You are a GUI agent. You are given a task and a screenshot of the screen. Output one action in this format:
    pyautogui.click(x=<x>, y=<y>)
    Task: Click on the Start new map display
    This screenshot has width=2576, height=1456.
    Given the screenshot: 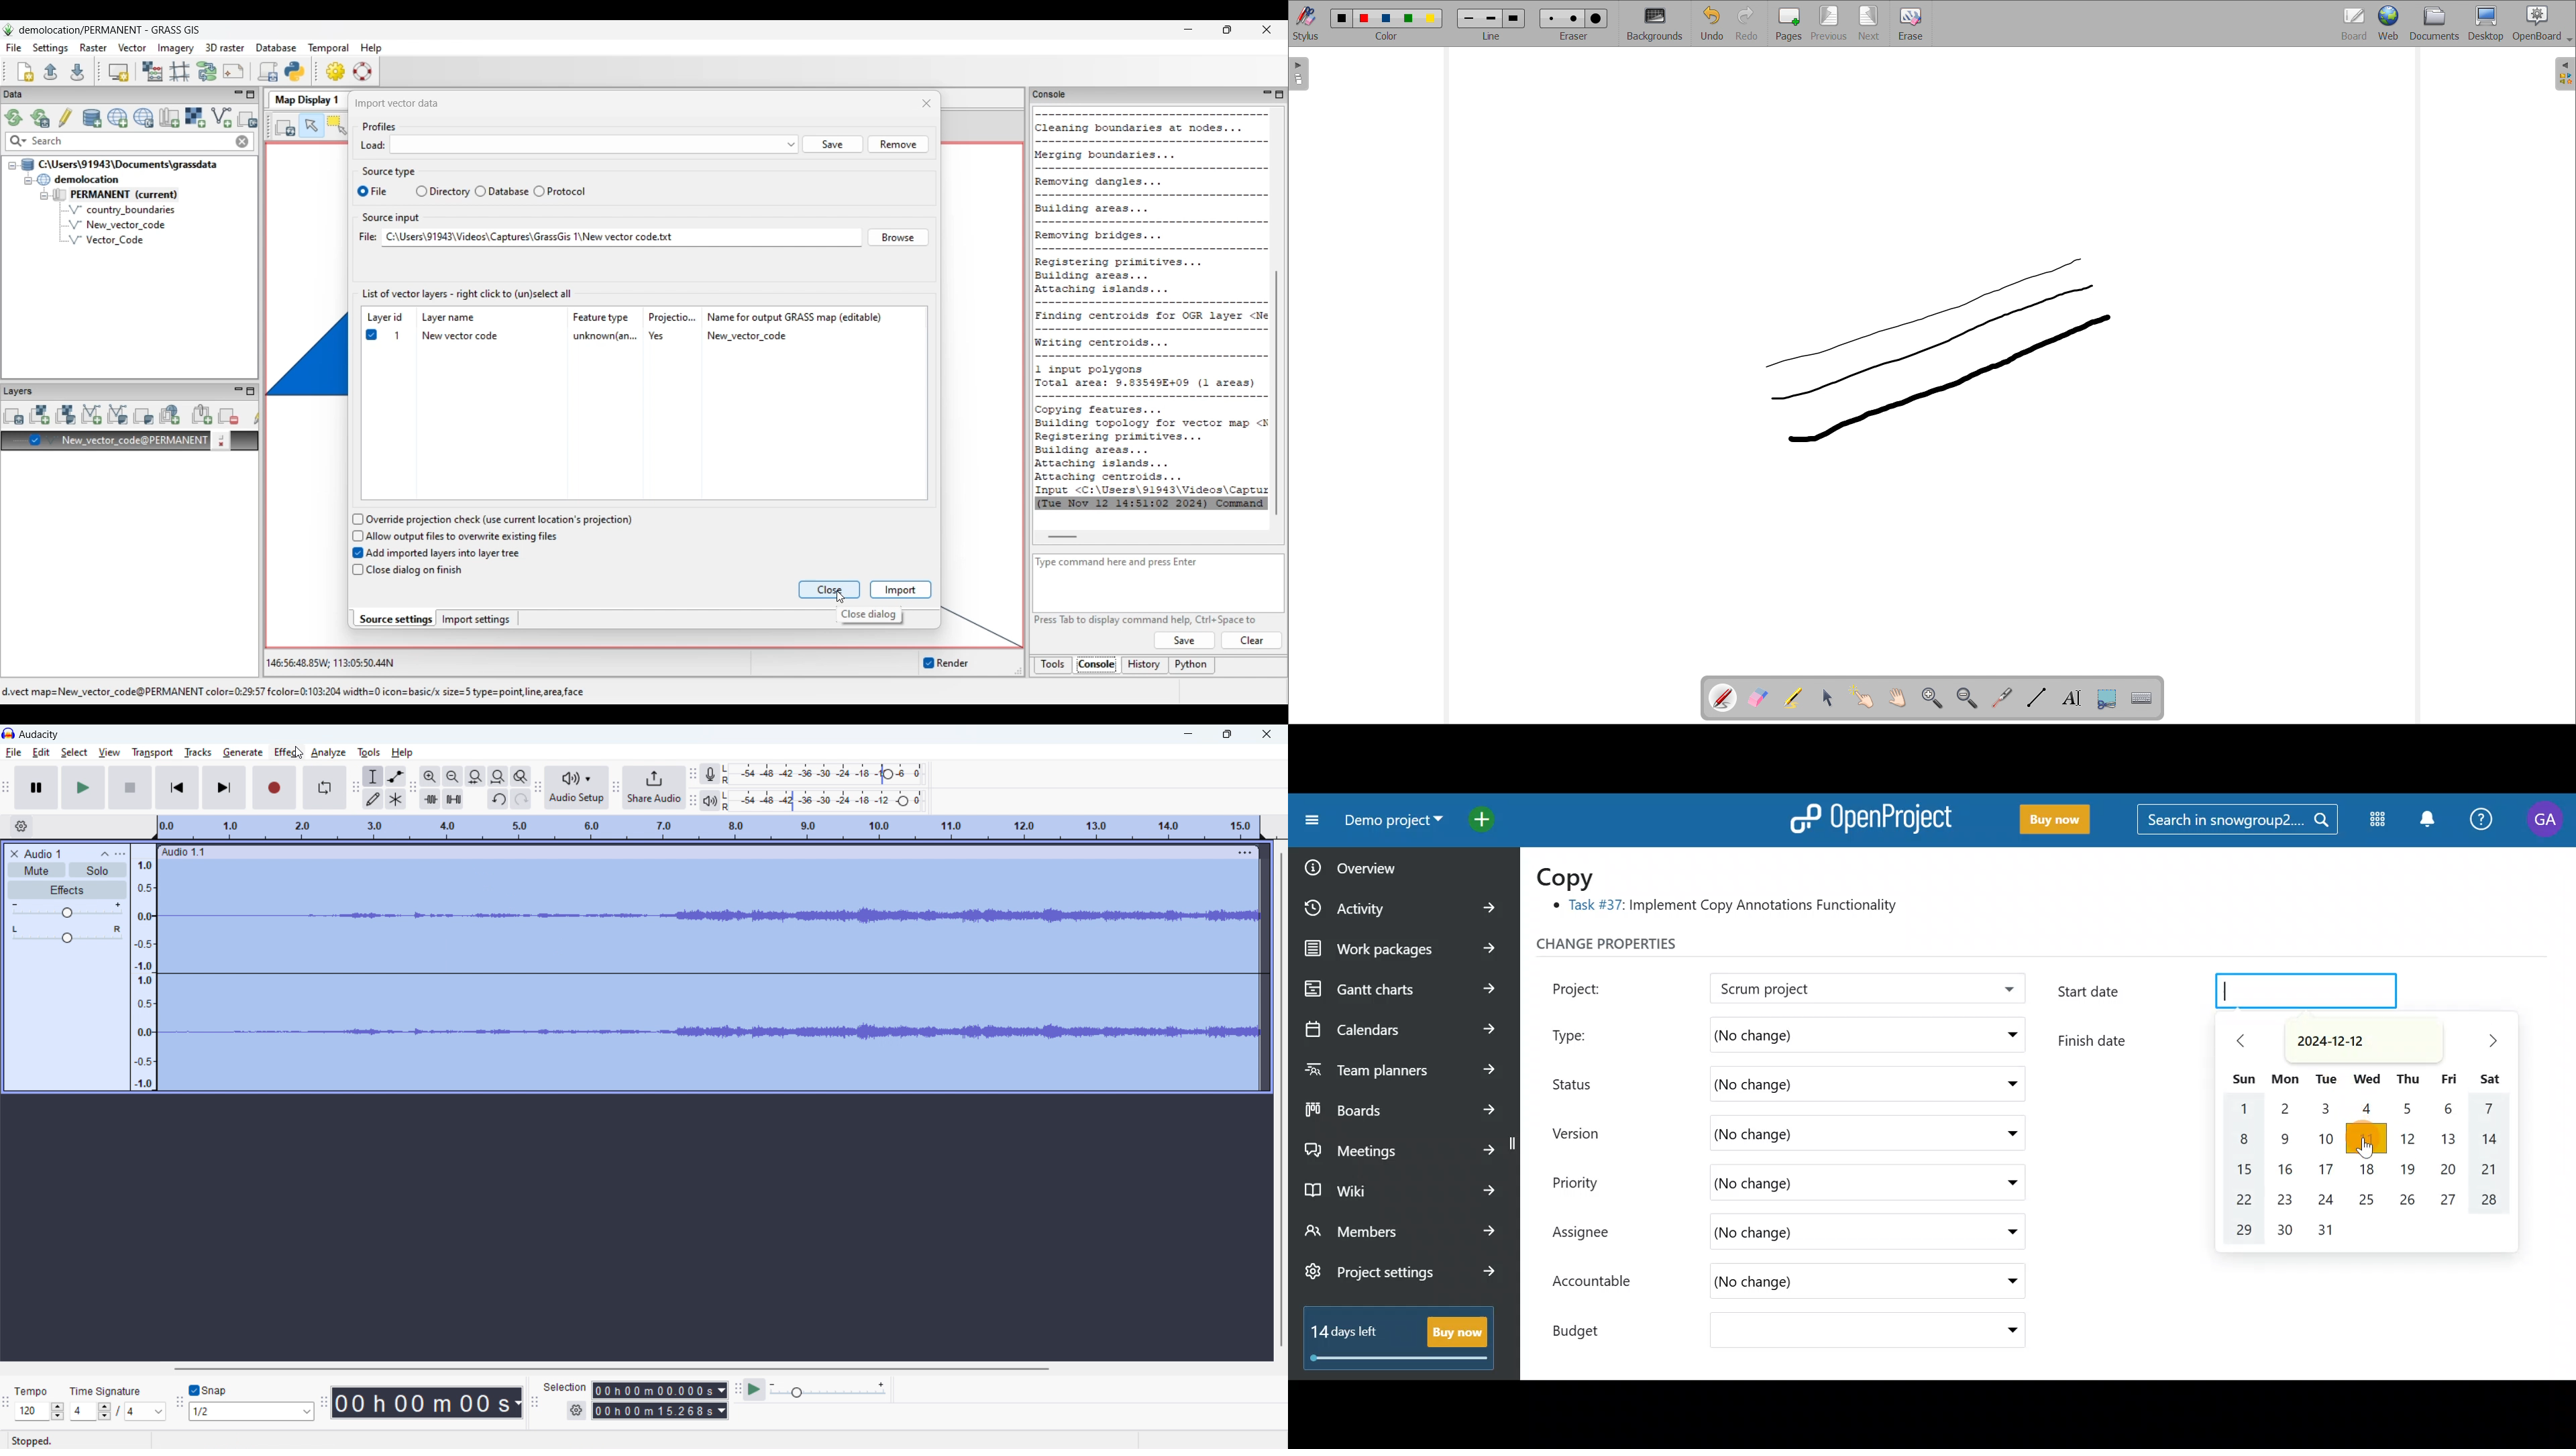 What is the action you would take?
    pyautogui.click(x=119, y=72)
    